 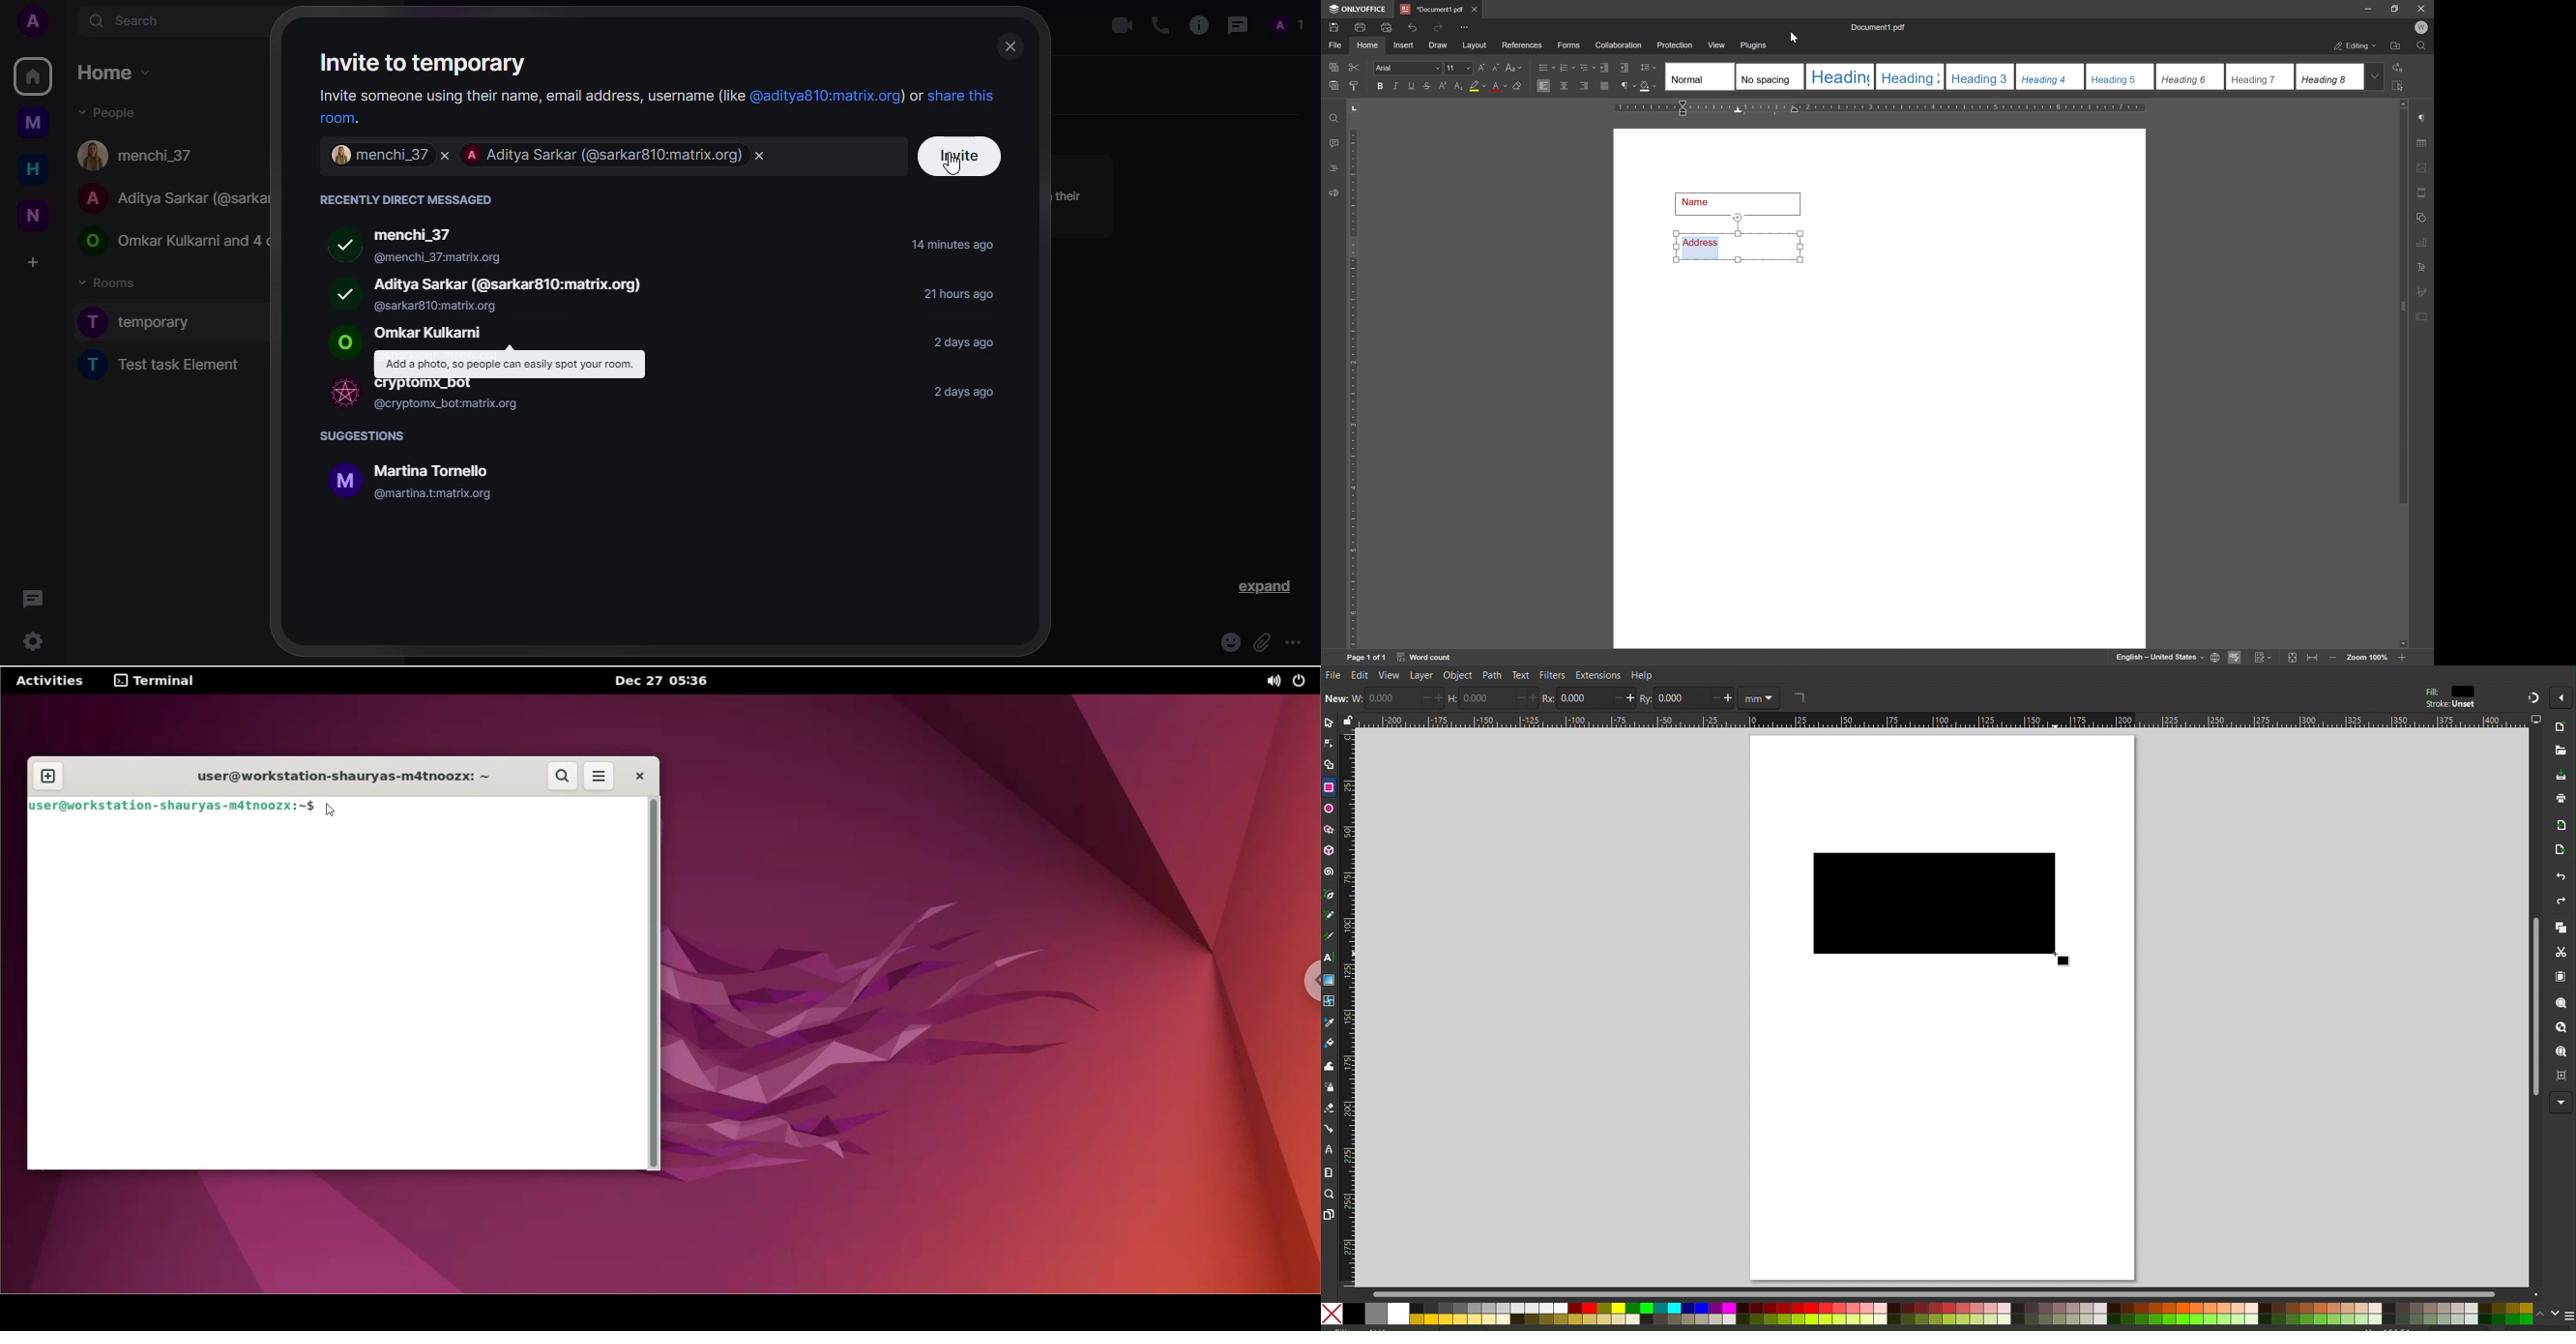 I want to click on people, so click(x=140, y=155).